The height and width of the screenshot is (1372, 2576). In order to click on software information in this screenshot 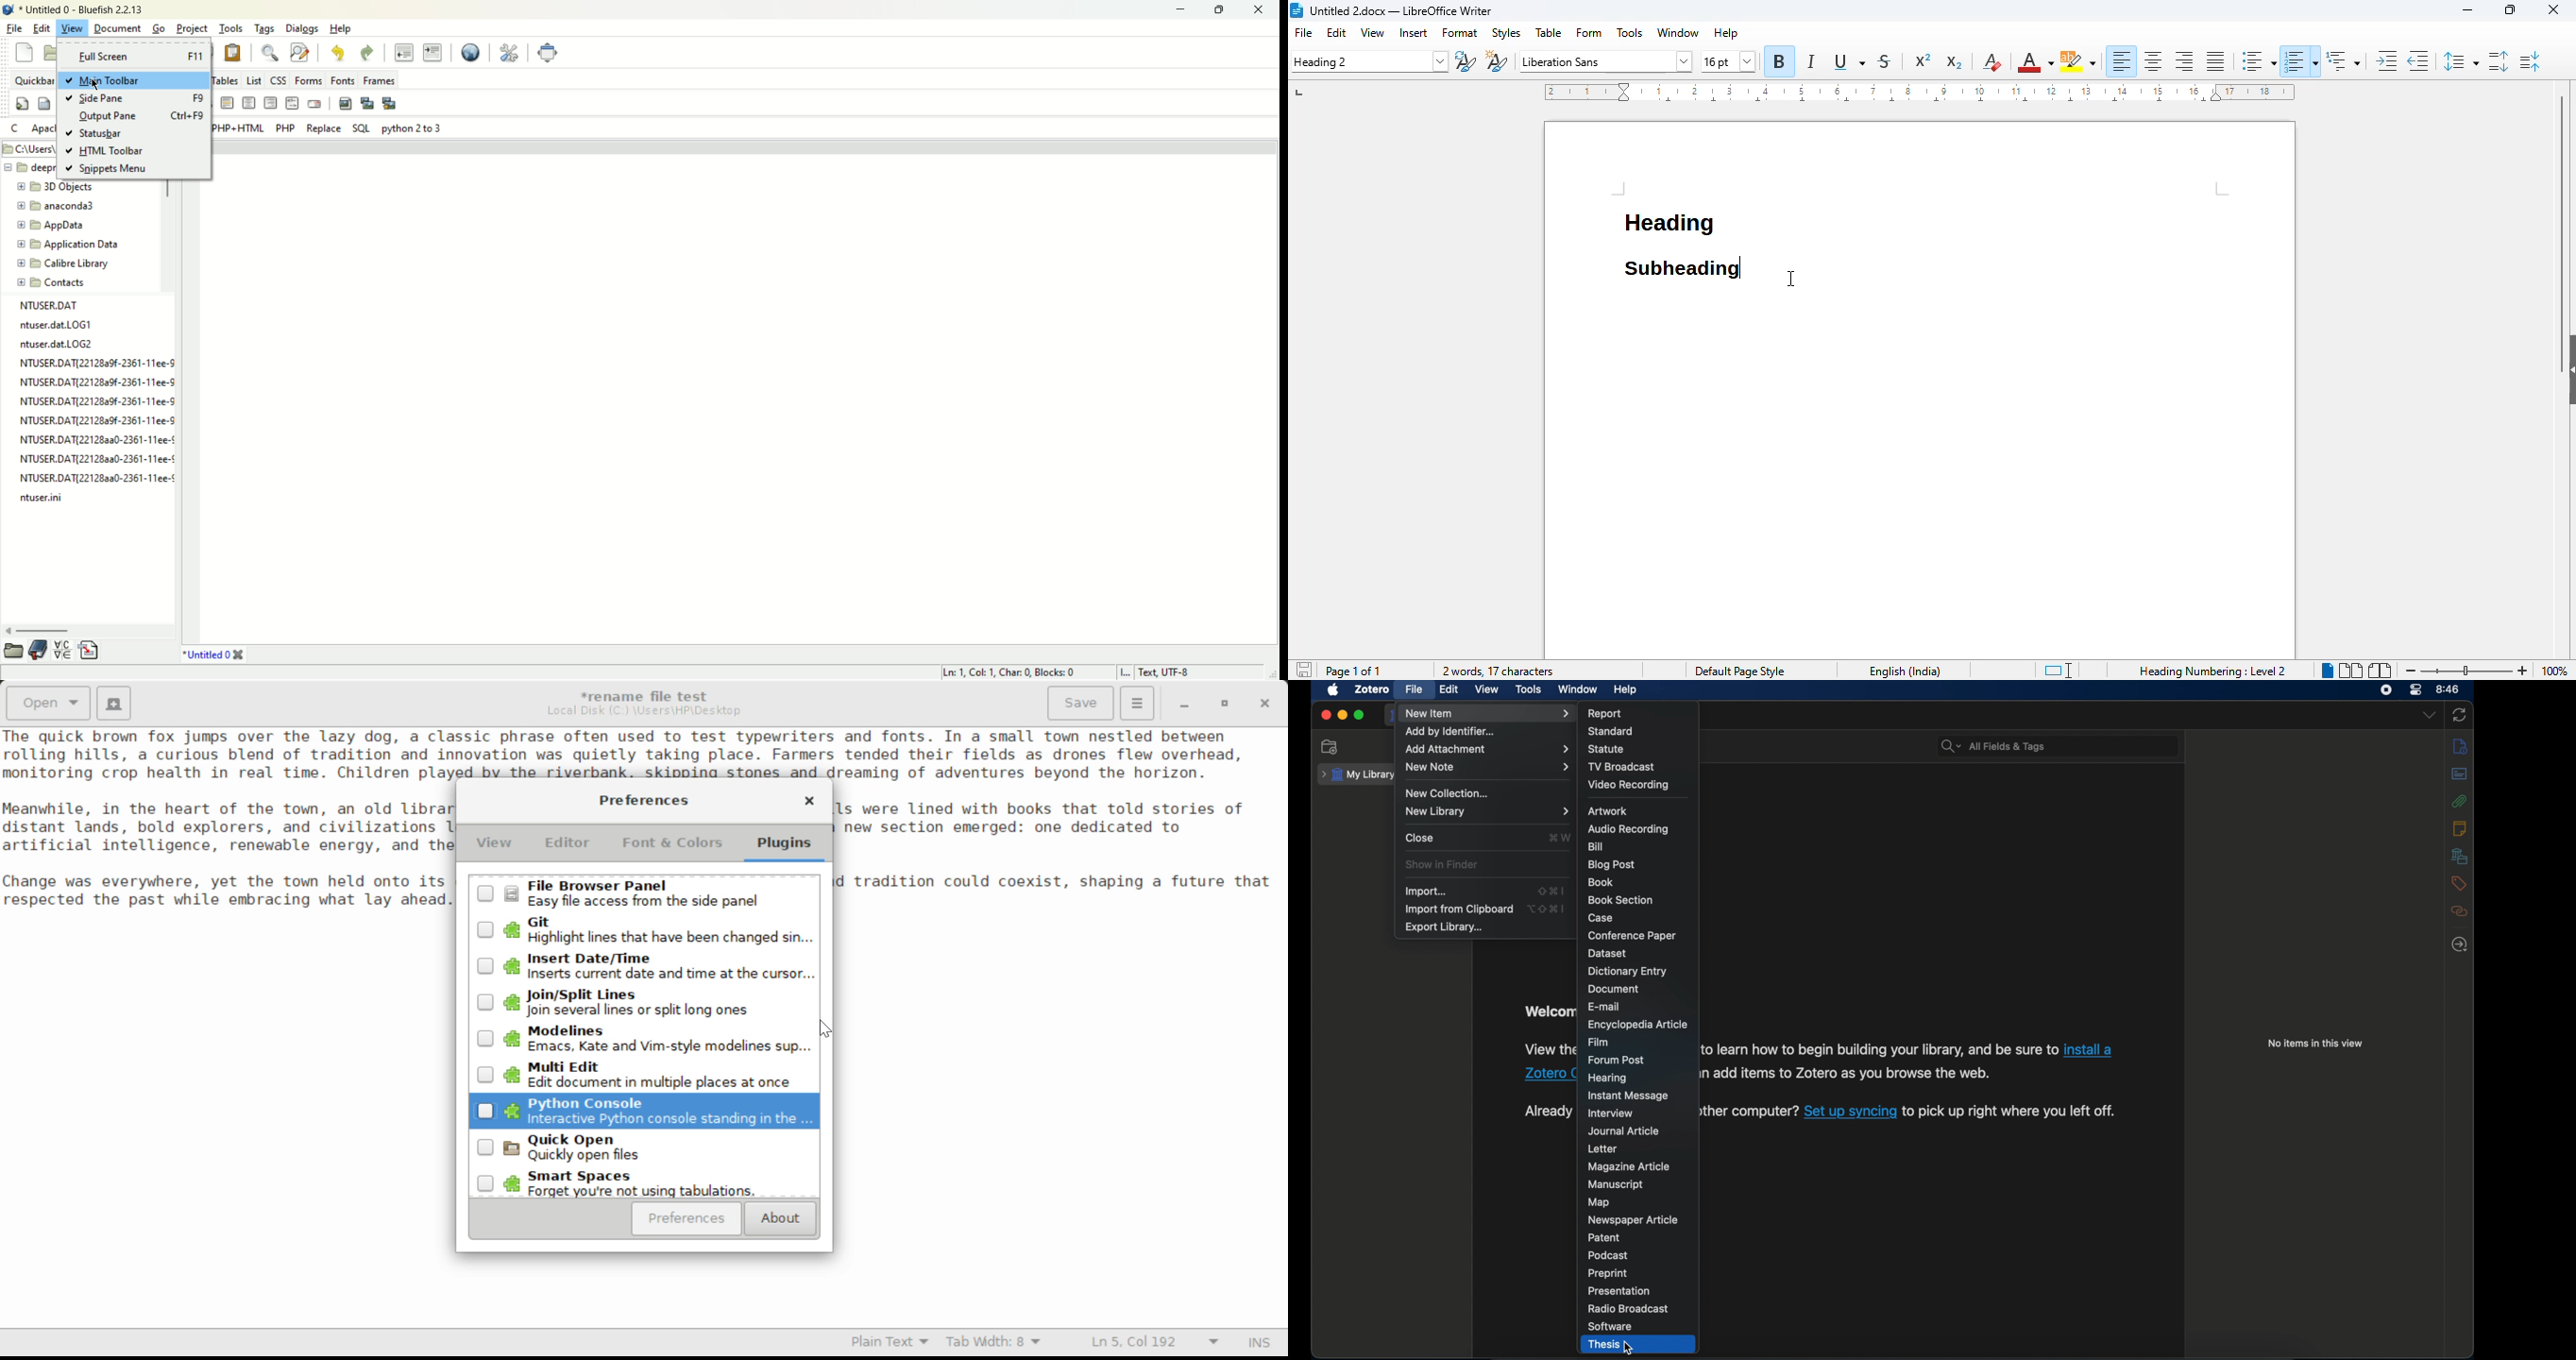, I will do `click(1550, 1050)`.